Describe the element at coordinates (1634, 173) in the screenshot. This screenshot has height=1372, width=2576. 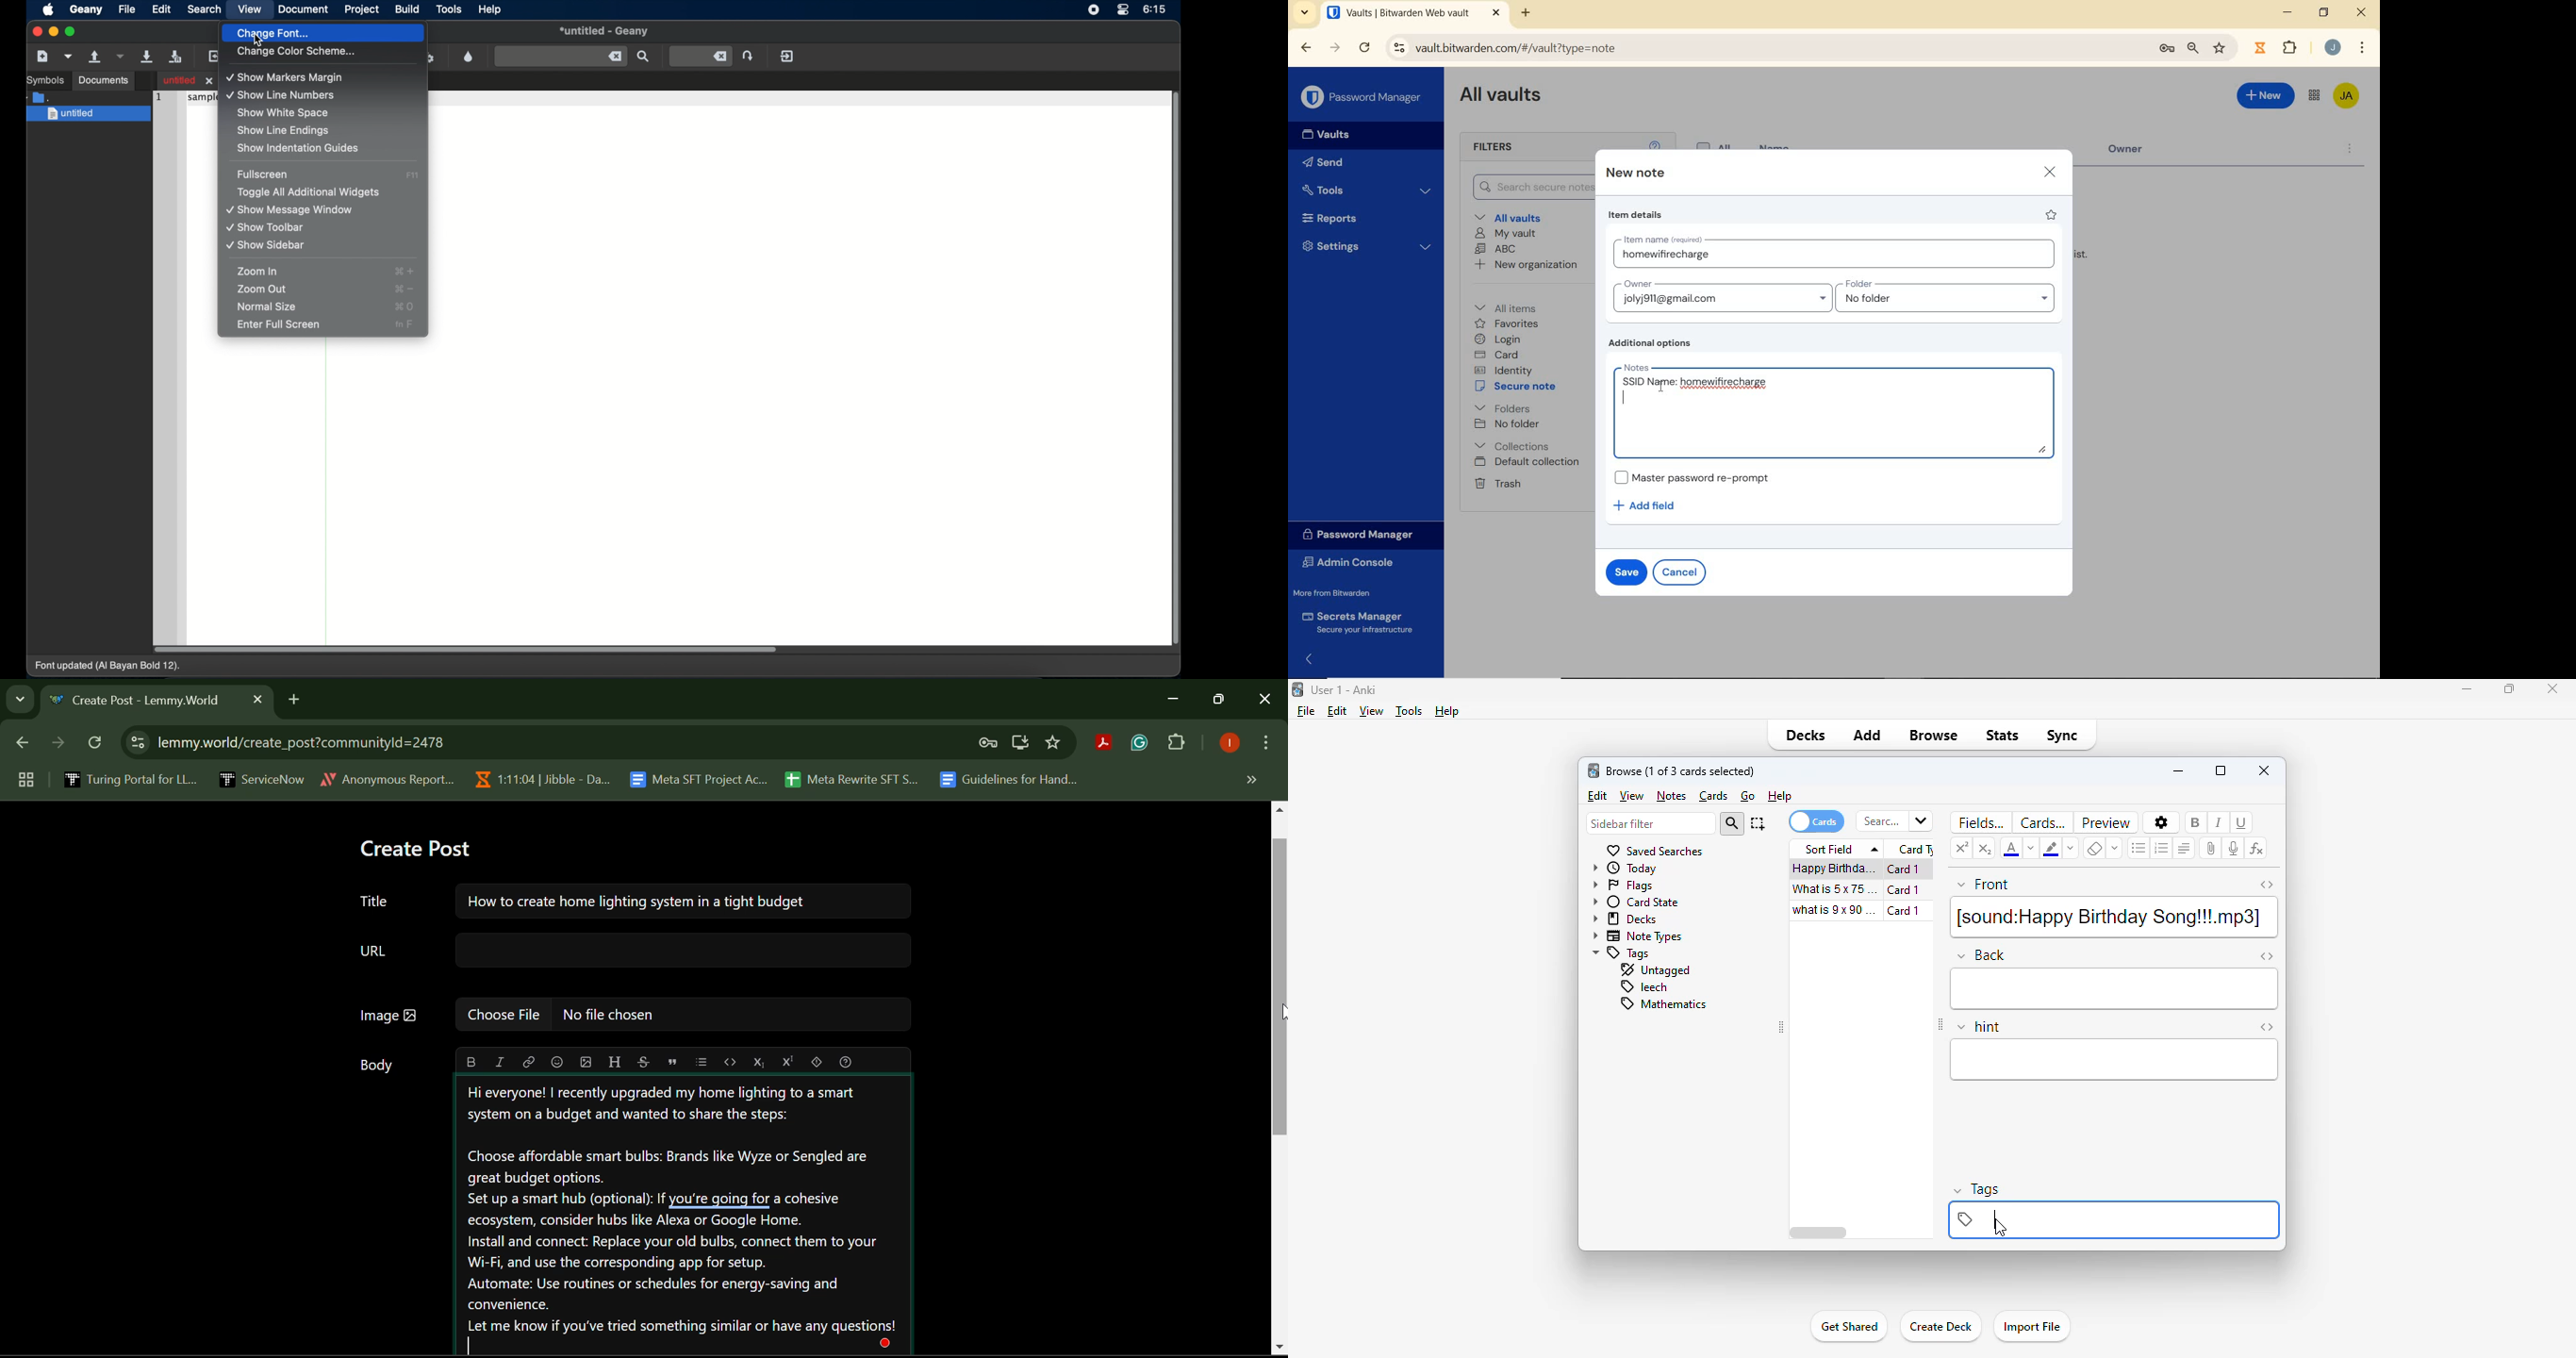
I see `new note` at that location.